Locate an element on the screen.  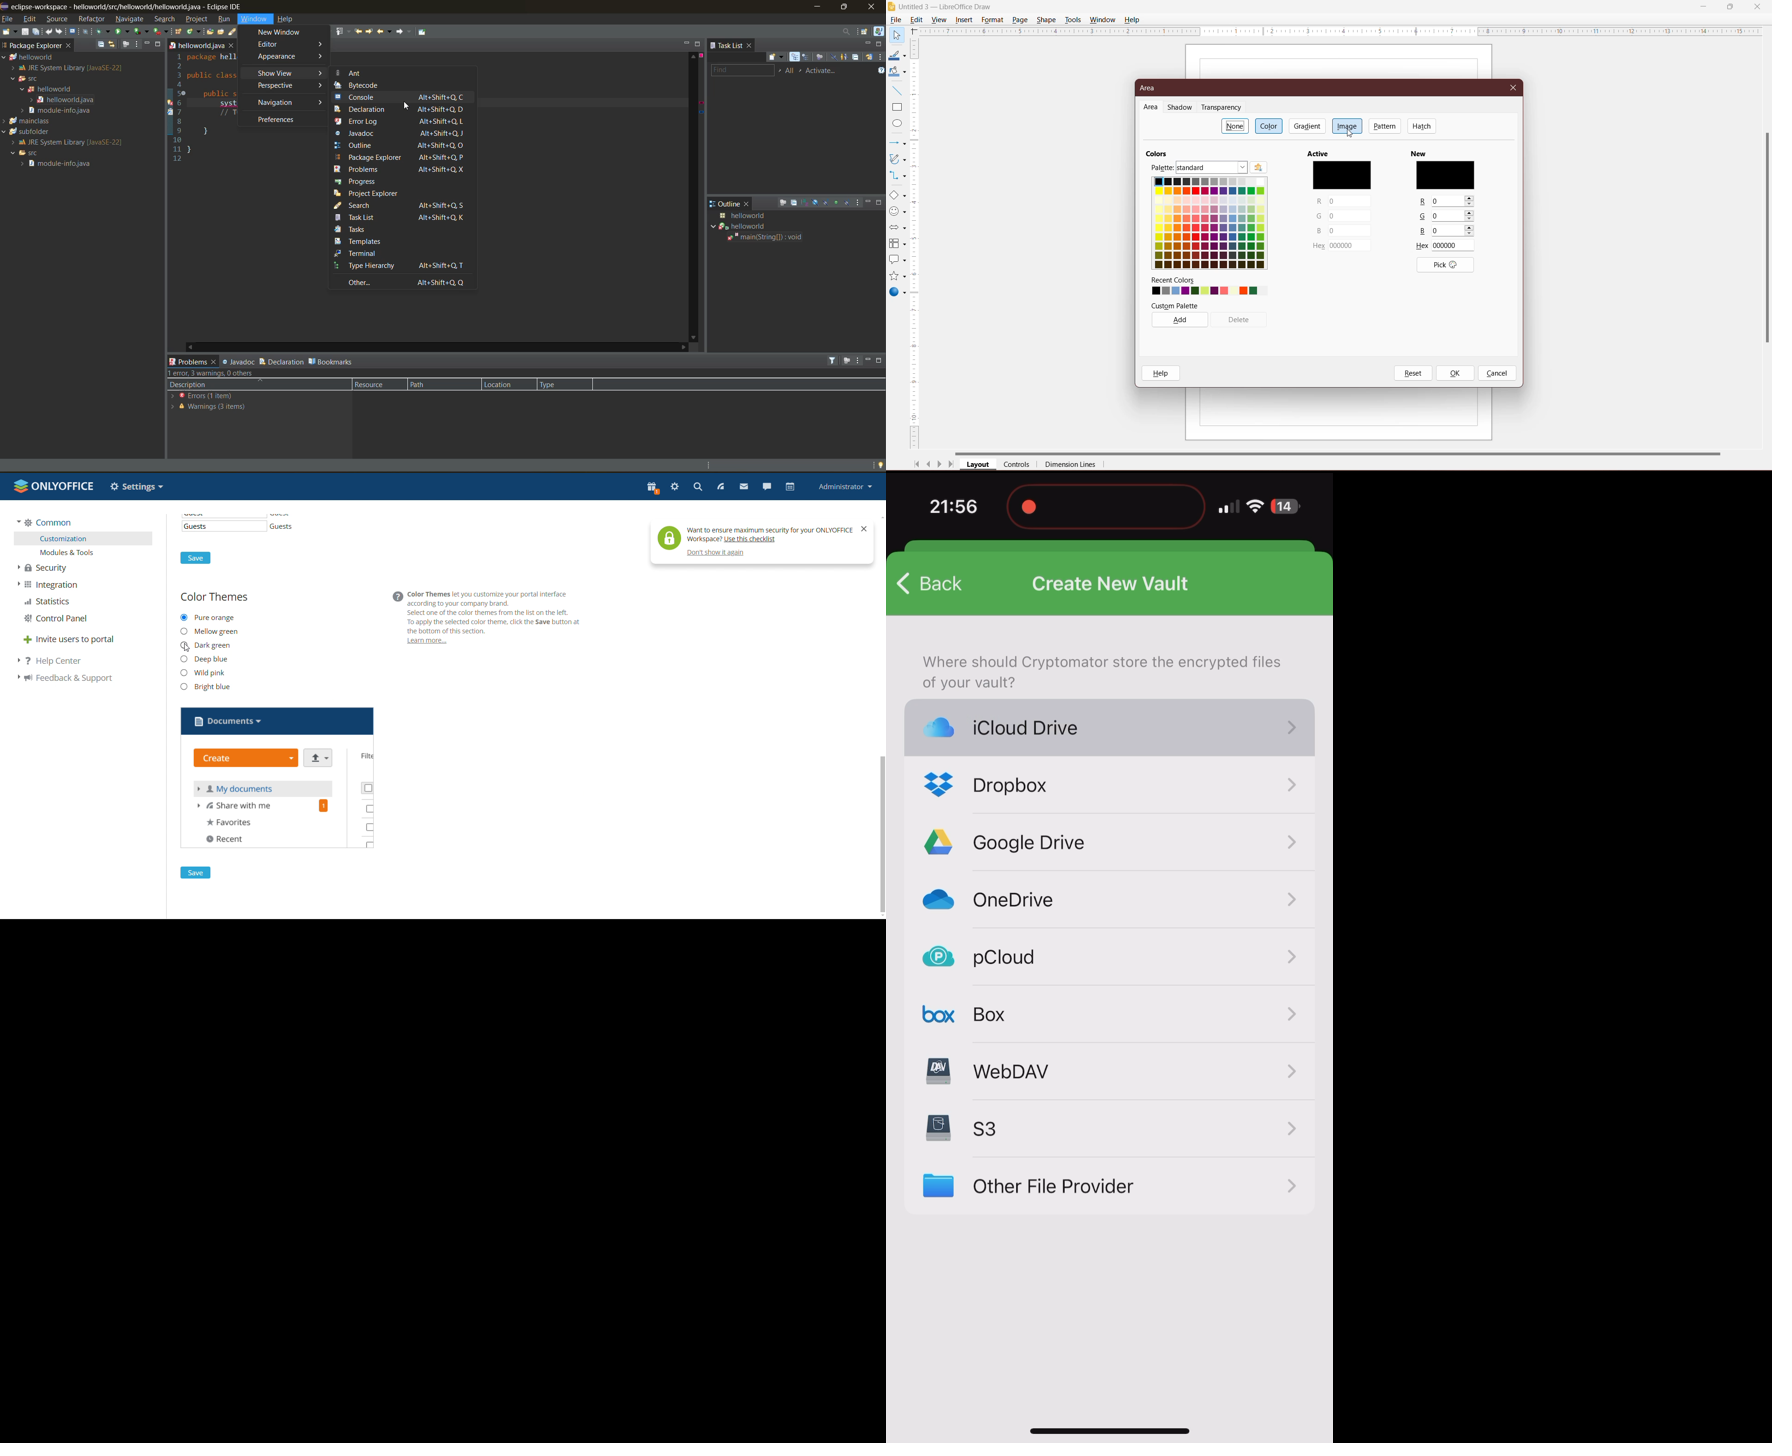
settings is located at coordinates (674, 487).